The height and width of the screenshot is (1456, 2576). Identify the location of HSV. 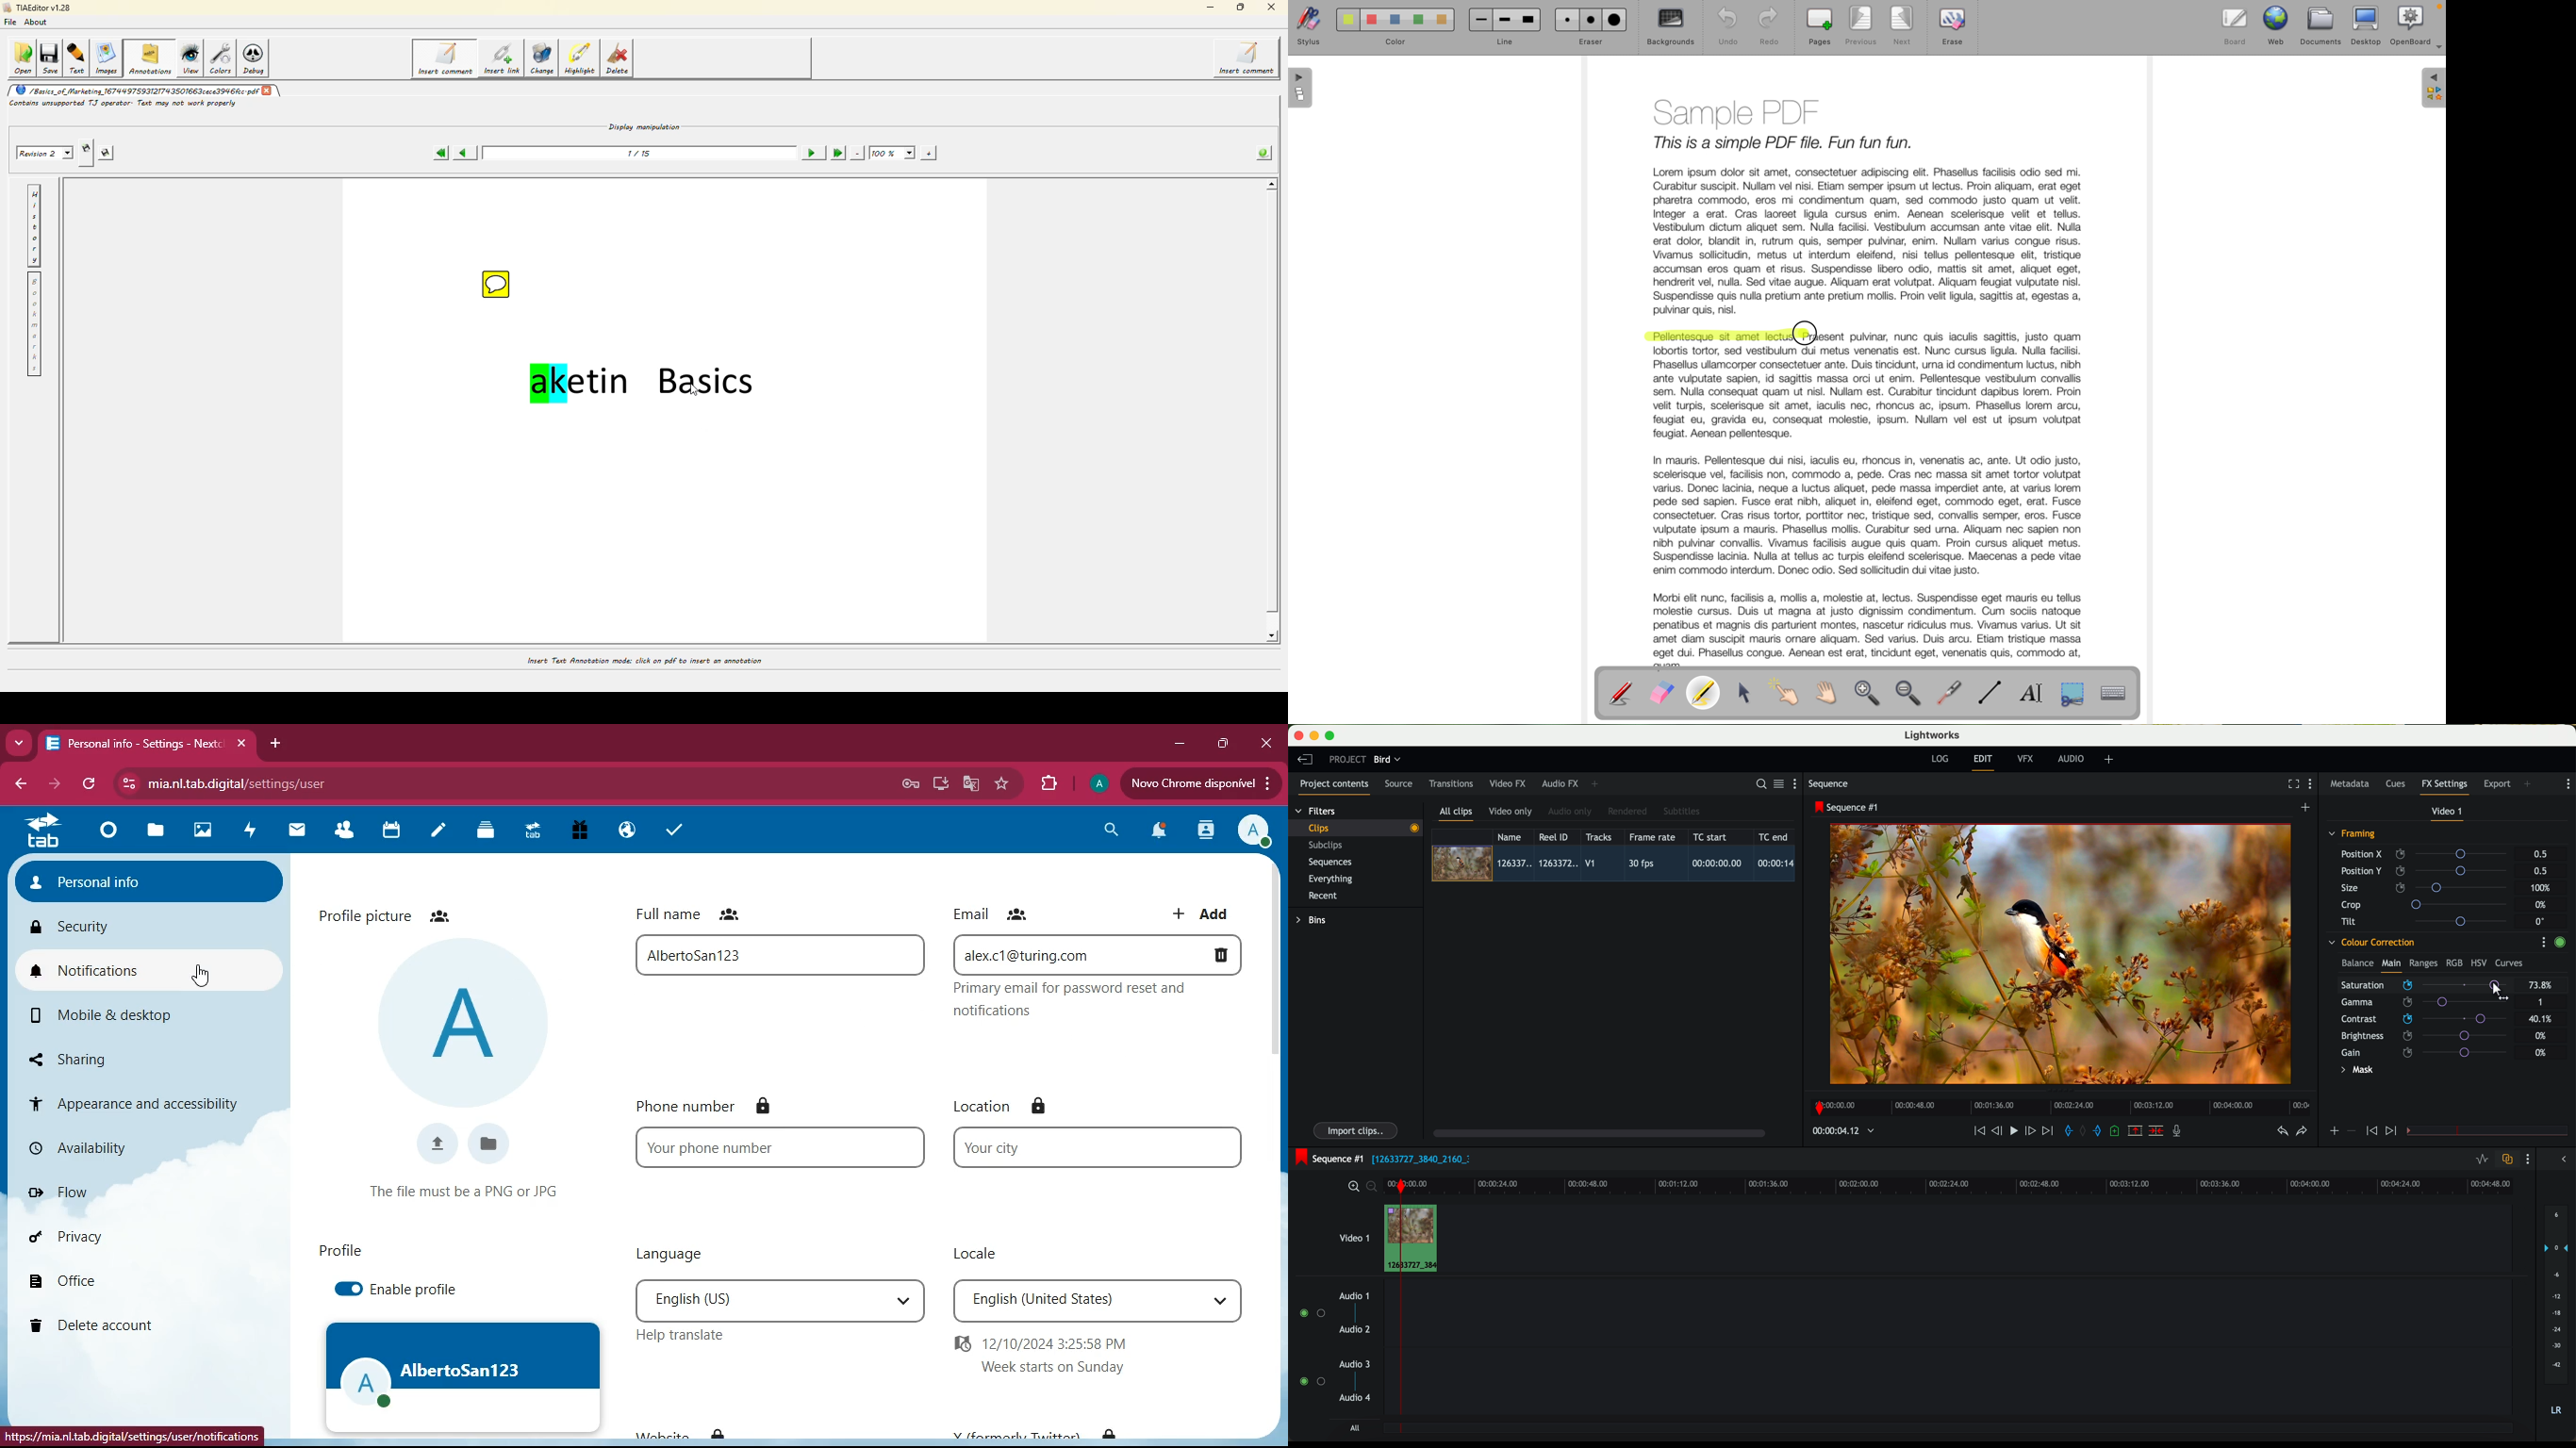
(2478, 962).